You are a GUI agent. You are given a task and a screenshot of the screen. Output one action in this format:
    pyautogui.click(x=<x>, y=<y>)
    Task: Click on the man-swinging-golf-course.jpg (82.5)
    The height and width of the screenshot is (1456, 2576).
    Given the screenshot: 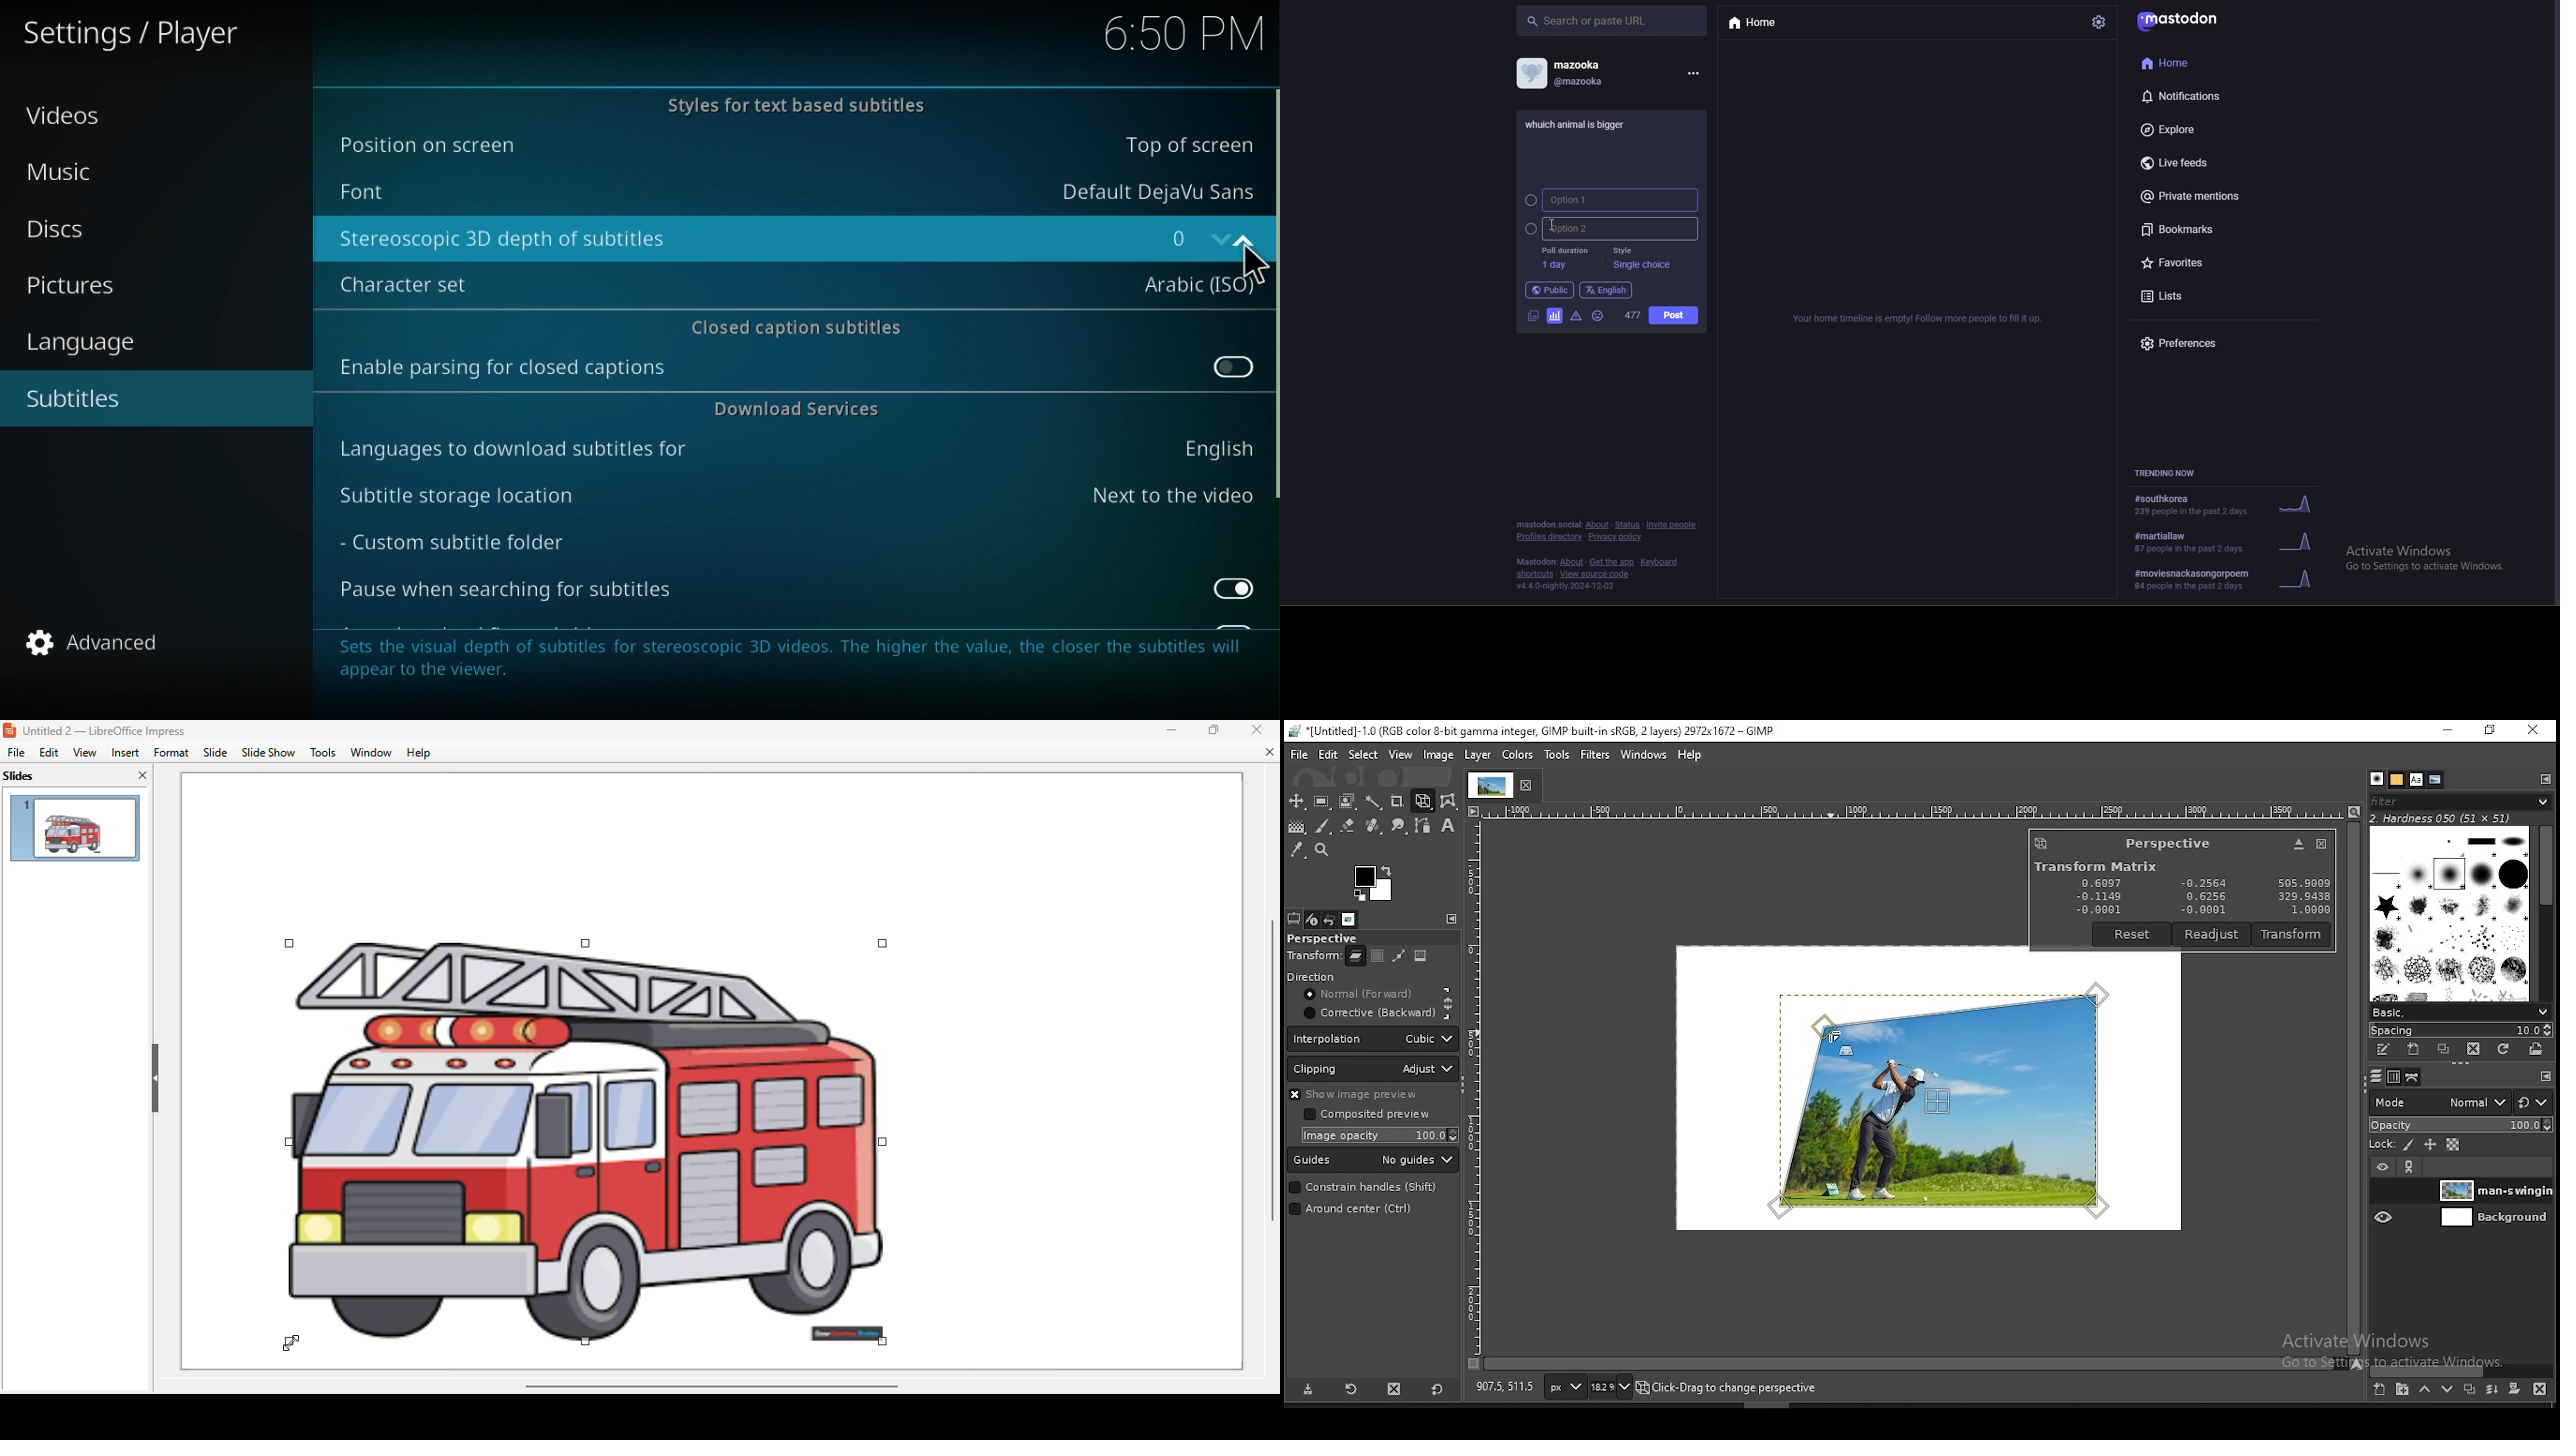 What is the action you would take?
    pyautogui.click(x=1737, y=1390)
    